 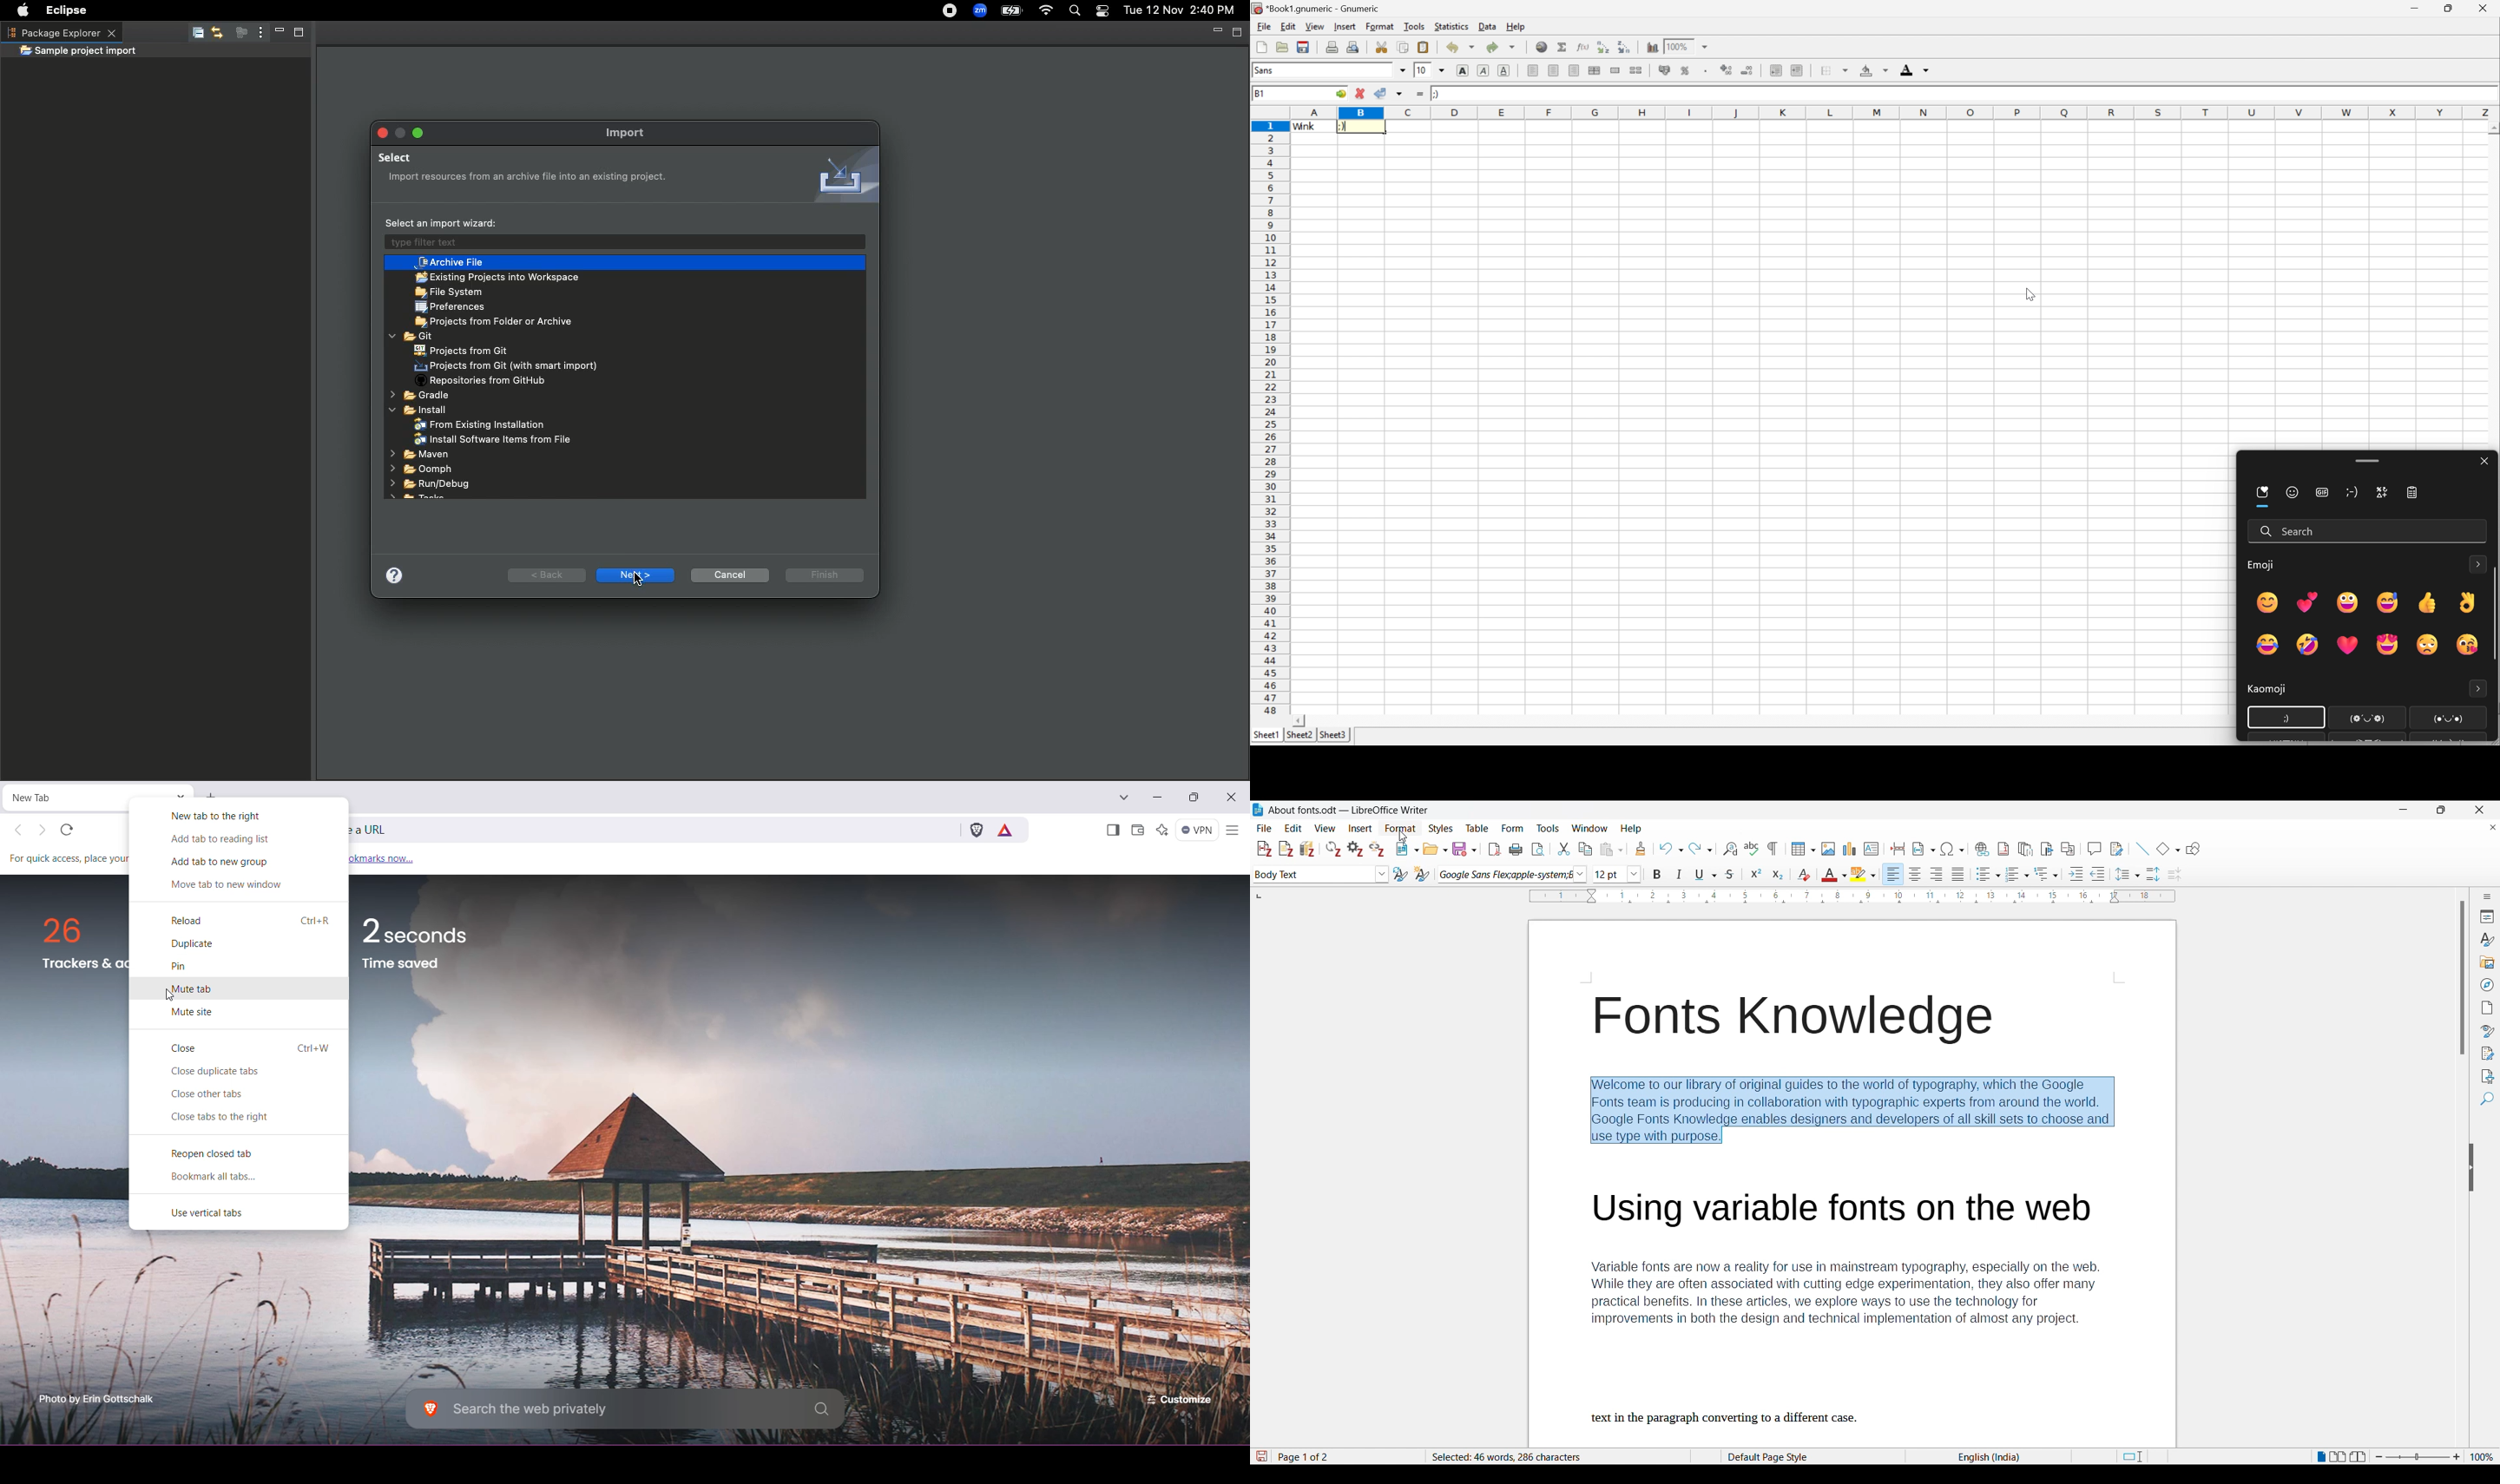 I want to click on kaomoji, so click(x=1434, y=92).